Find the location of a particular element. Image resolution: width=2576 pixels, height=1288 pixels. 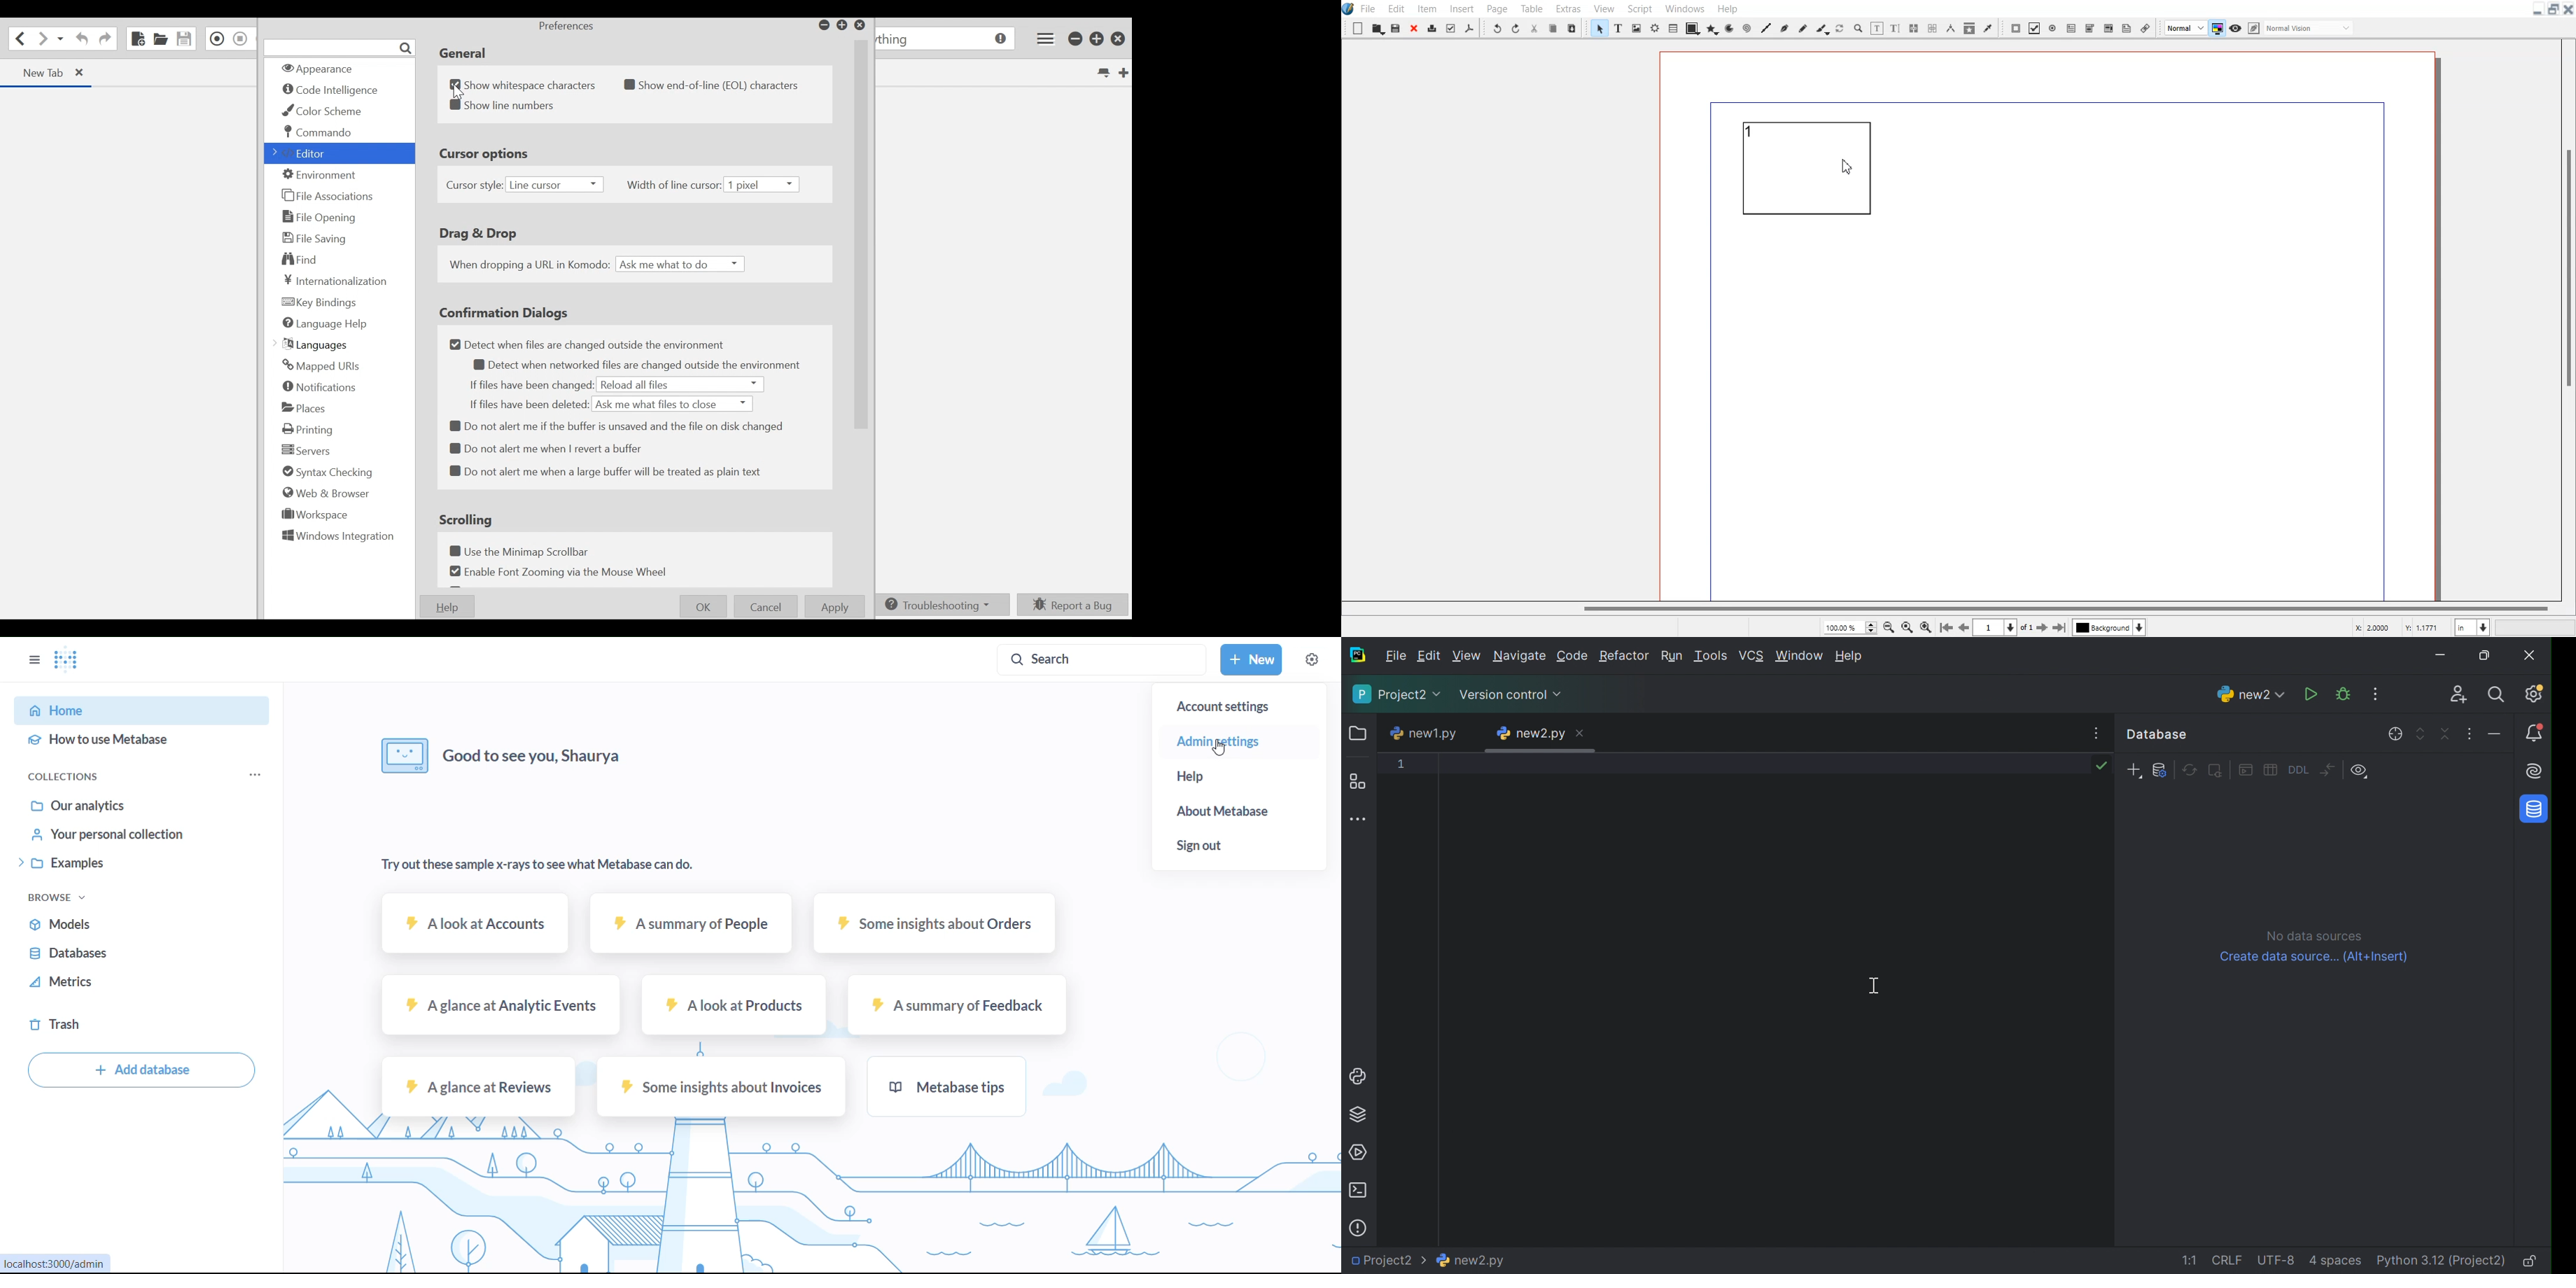

Edit Text is located at coordinates (1896, 28).